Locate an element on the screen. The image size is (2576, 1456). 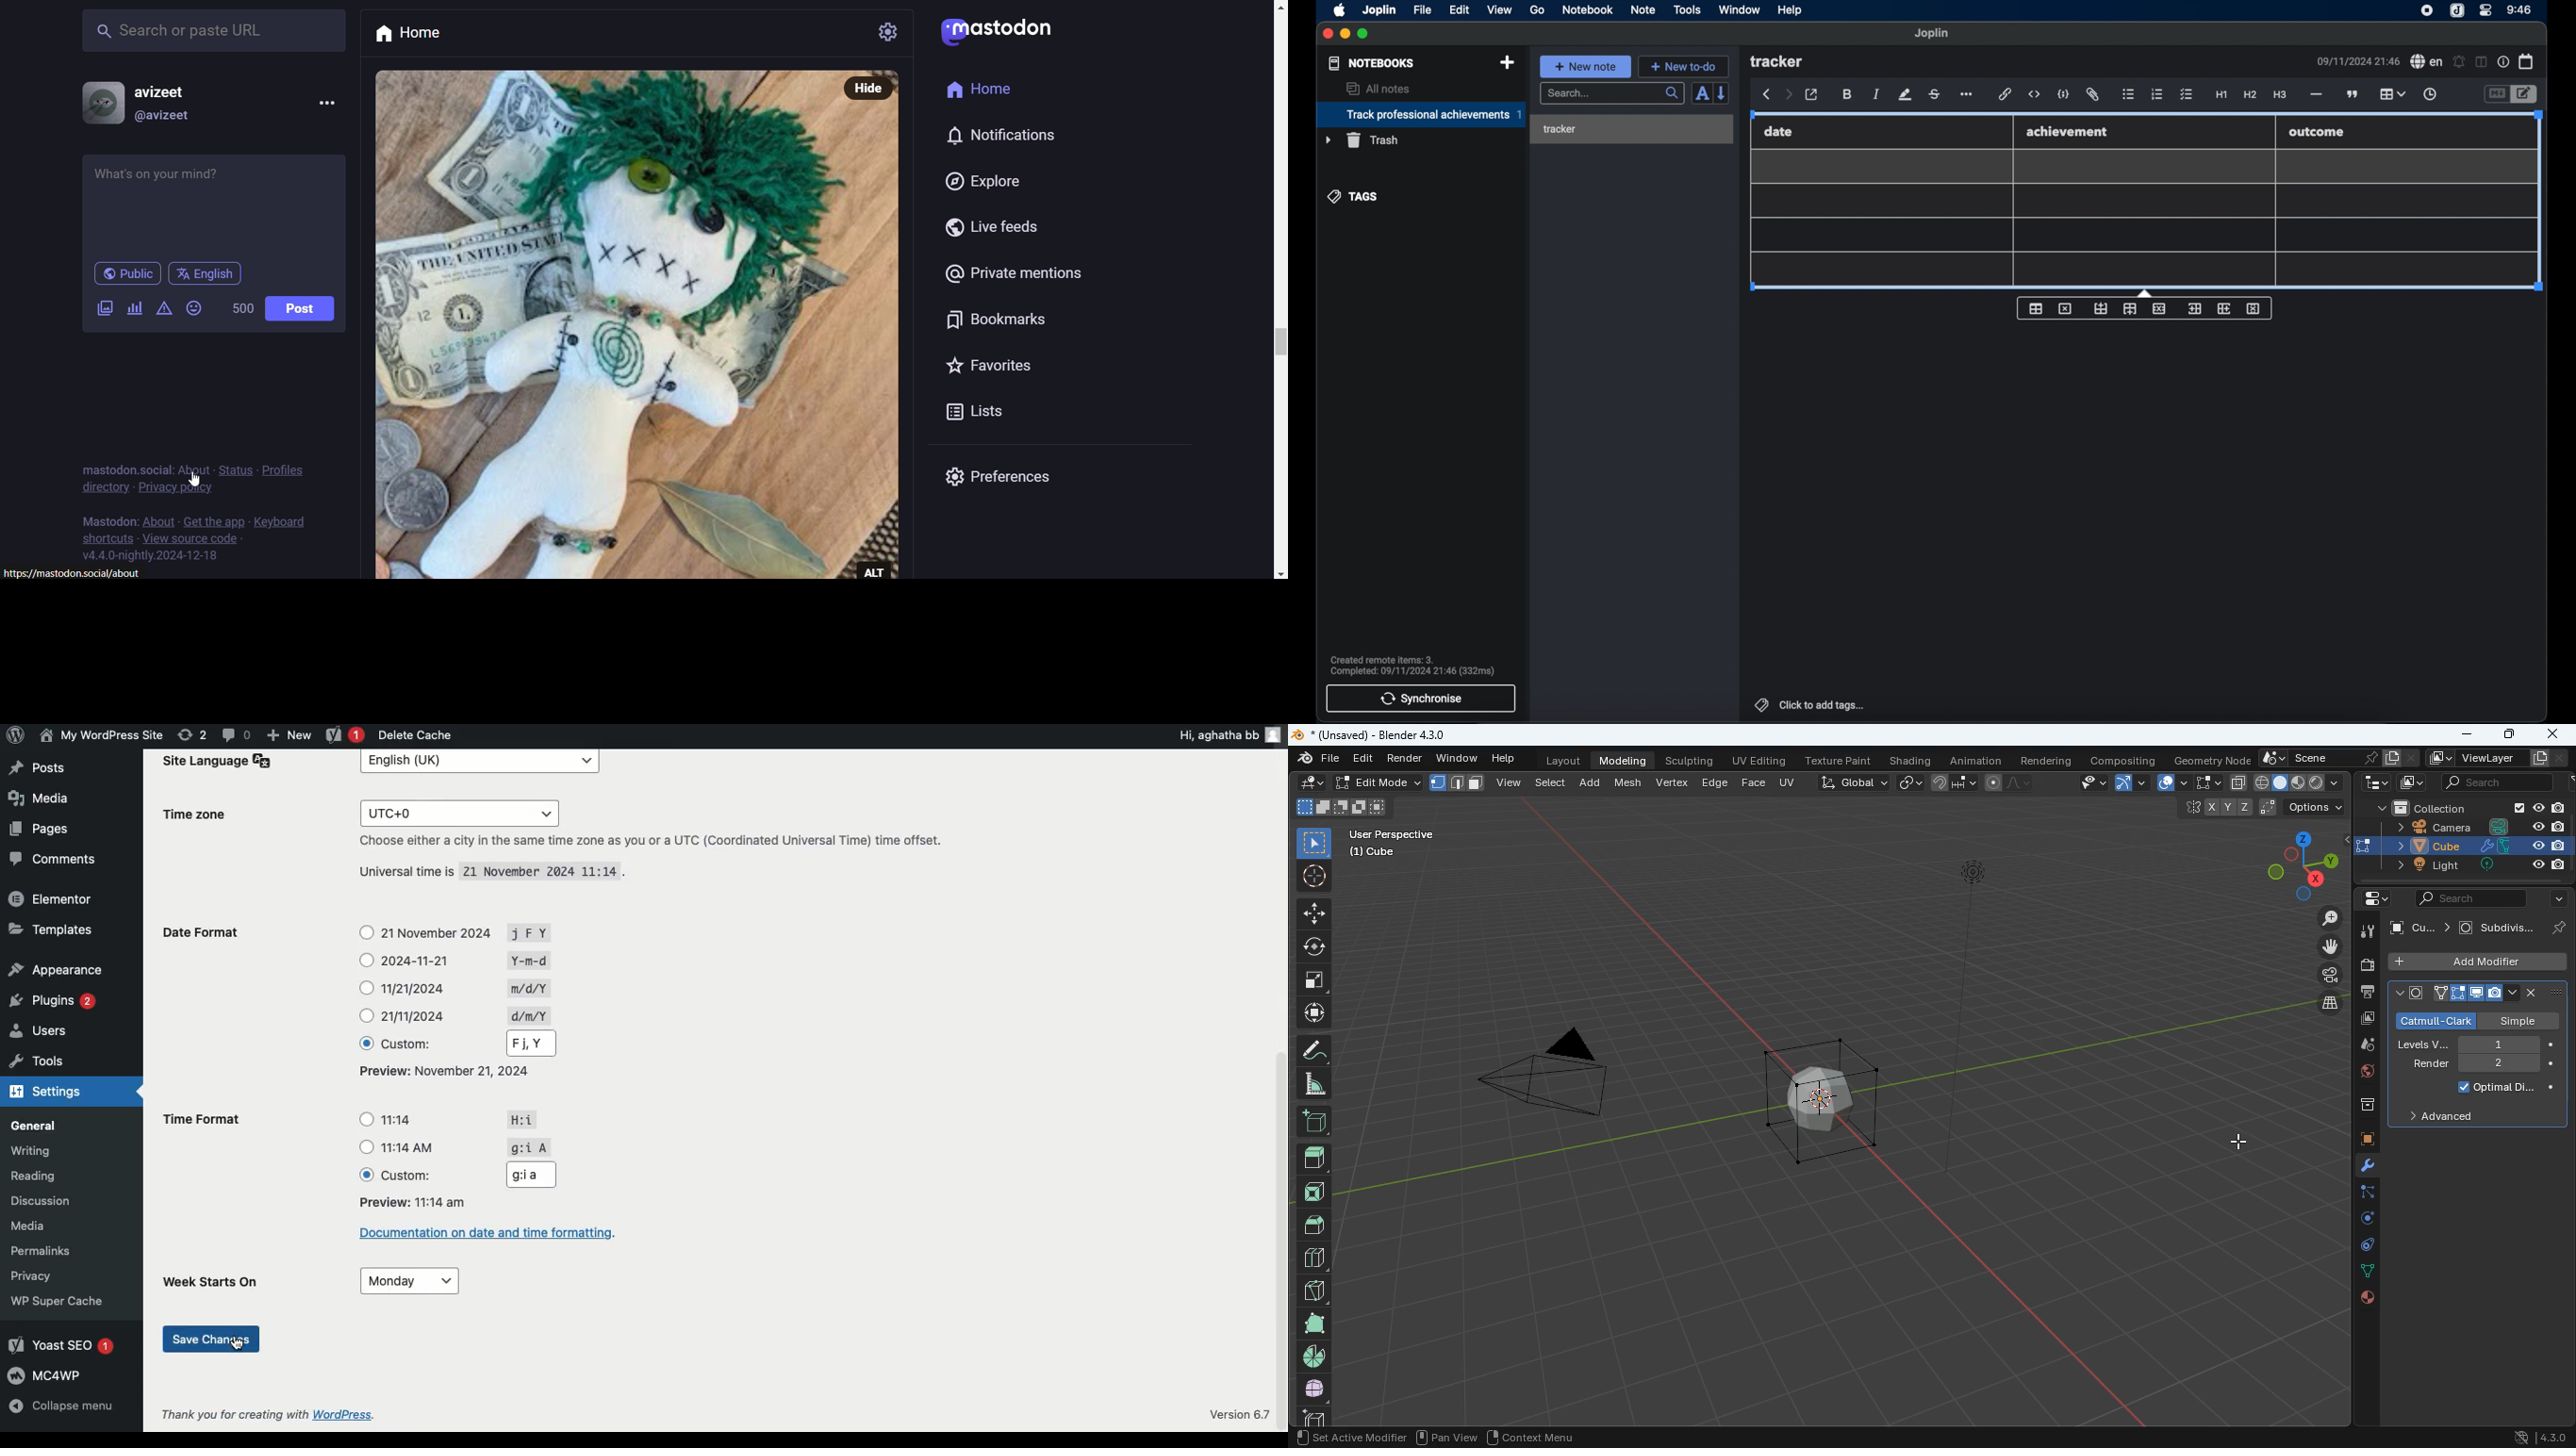
cube is located at coordinates (1310, 1417).